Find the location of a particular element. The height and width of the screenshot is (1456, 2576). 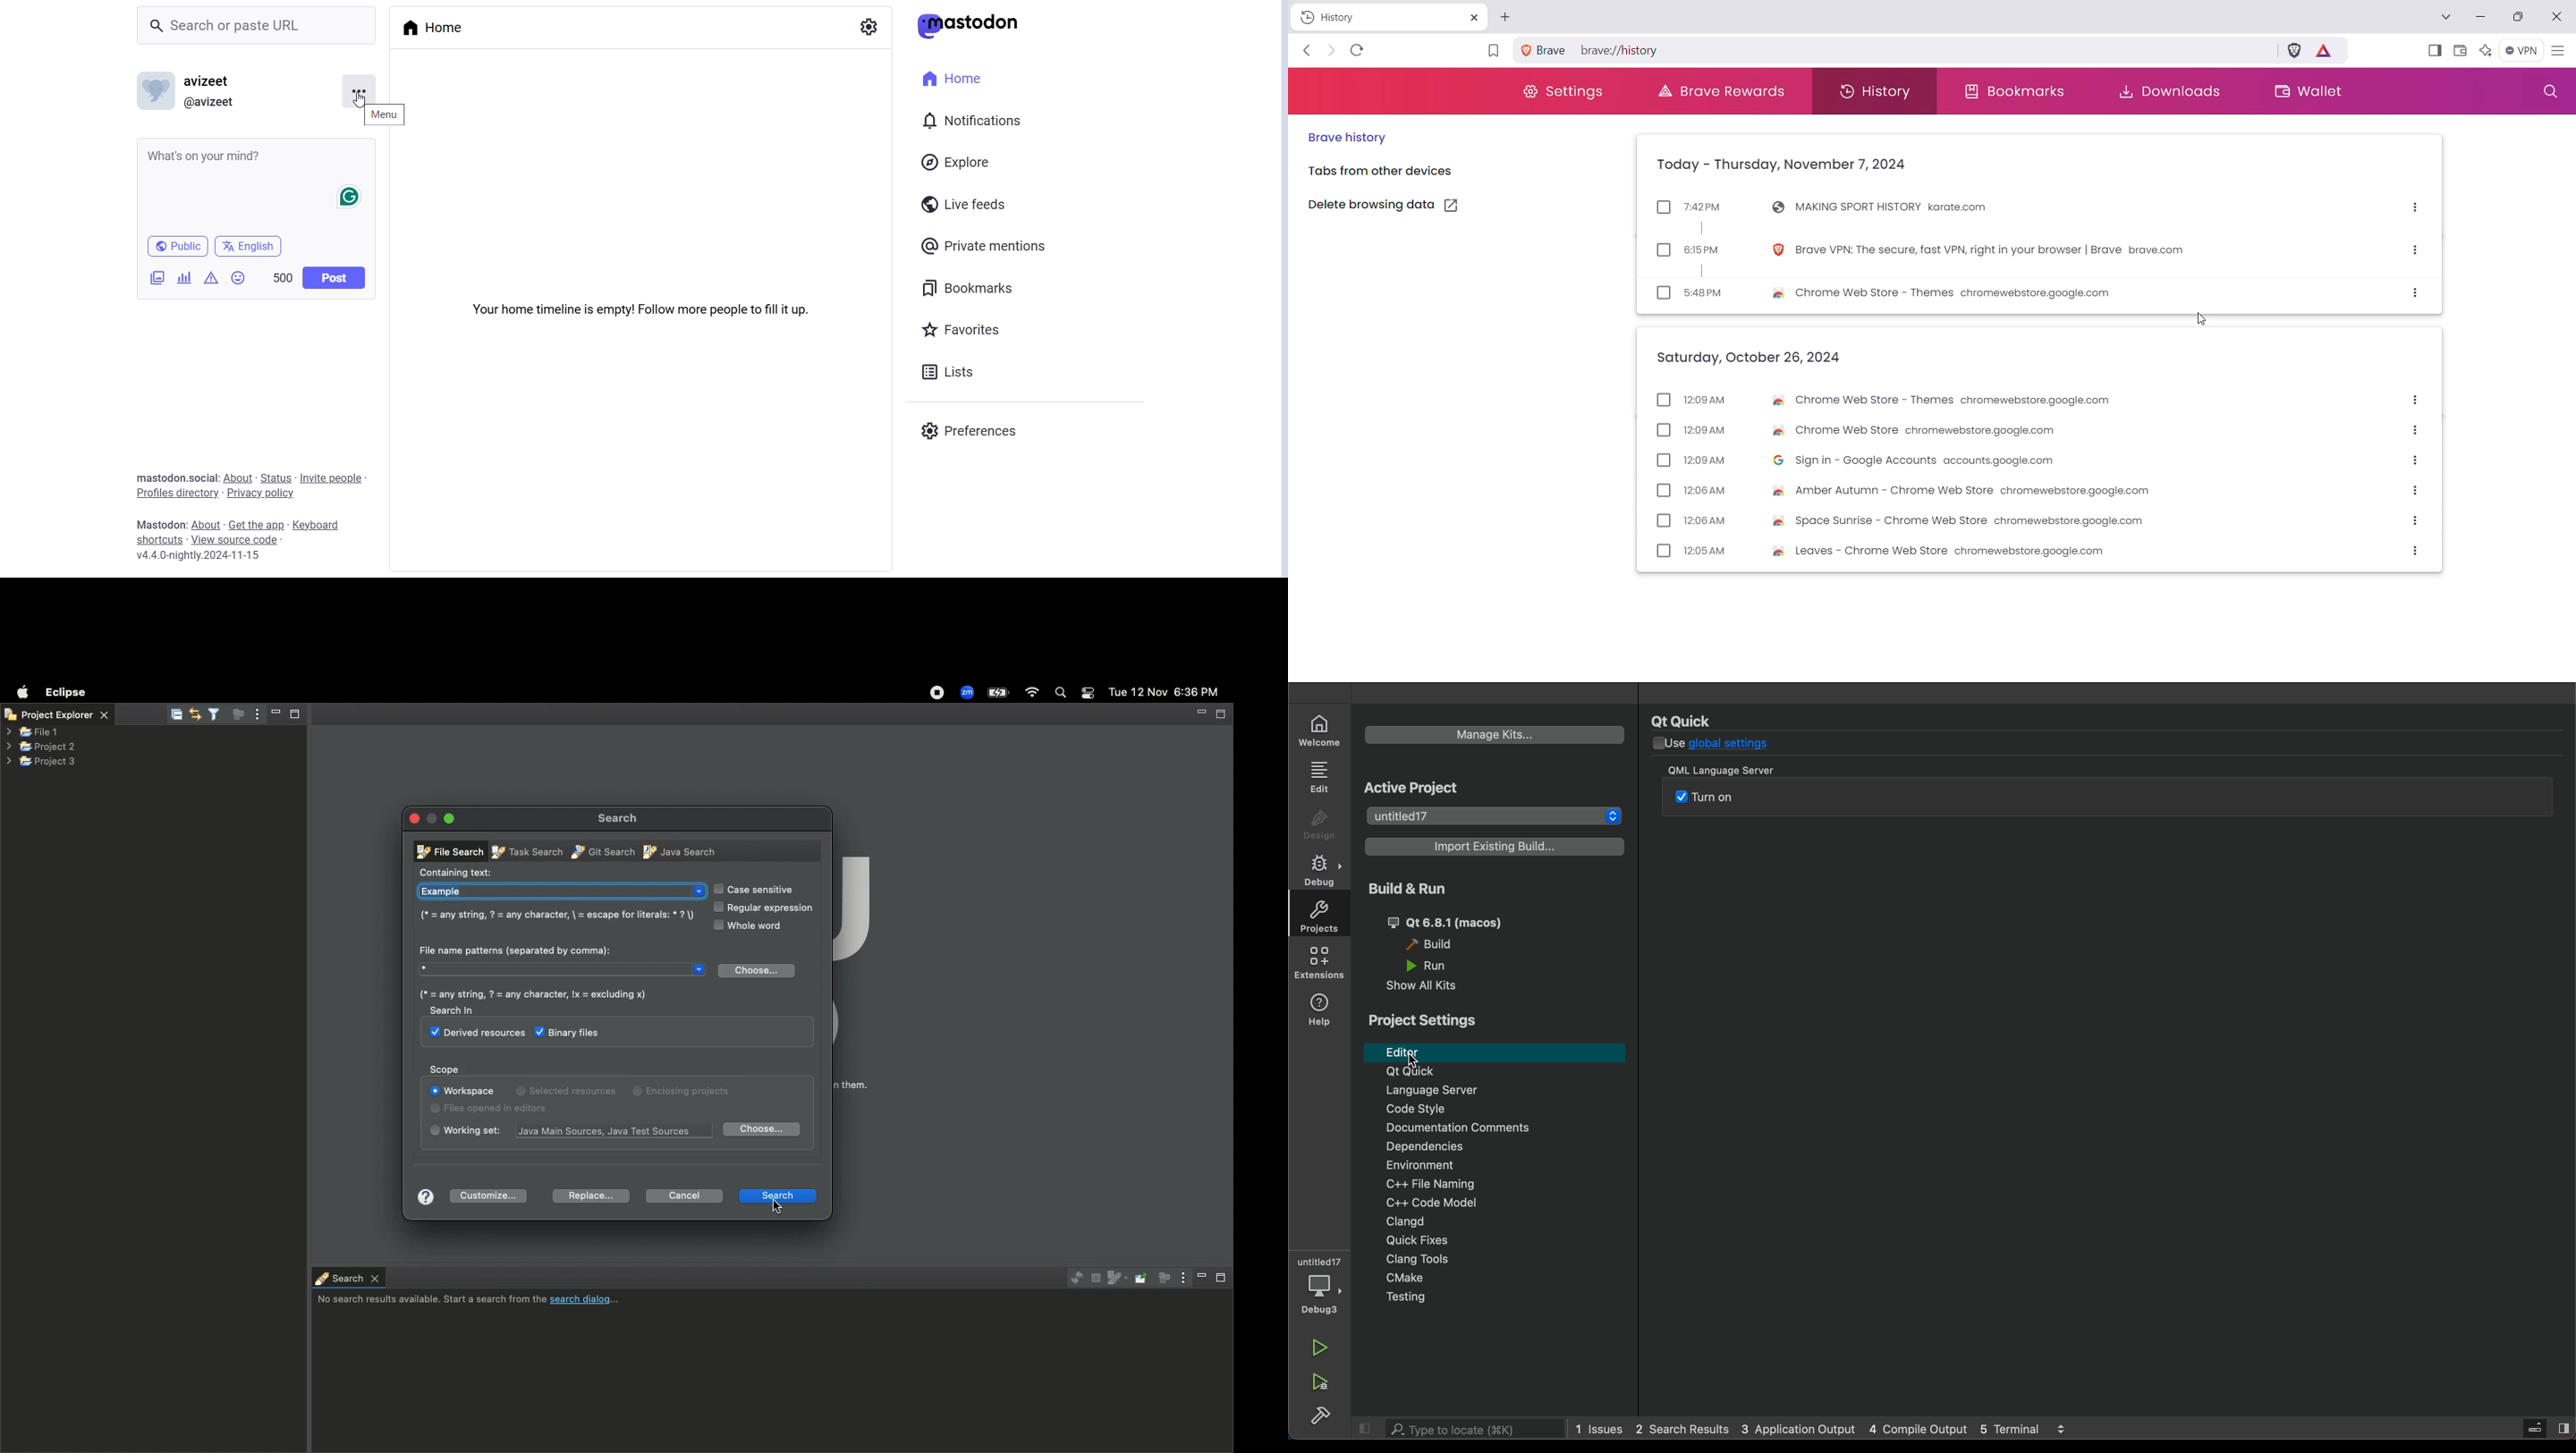

File search is located at coordinates (446, 851).